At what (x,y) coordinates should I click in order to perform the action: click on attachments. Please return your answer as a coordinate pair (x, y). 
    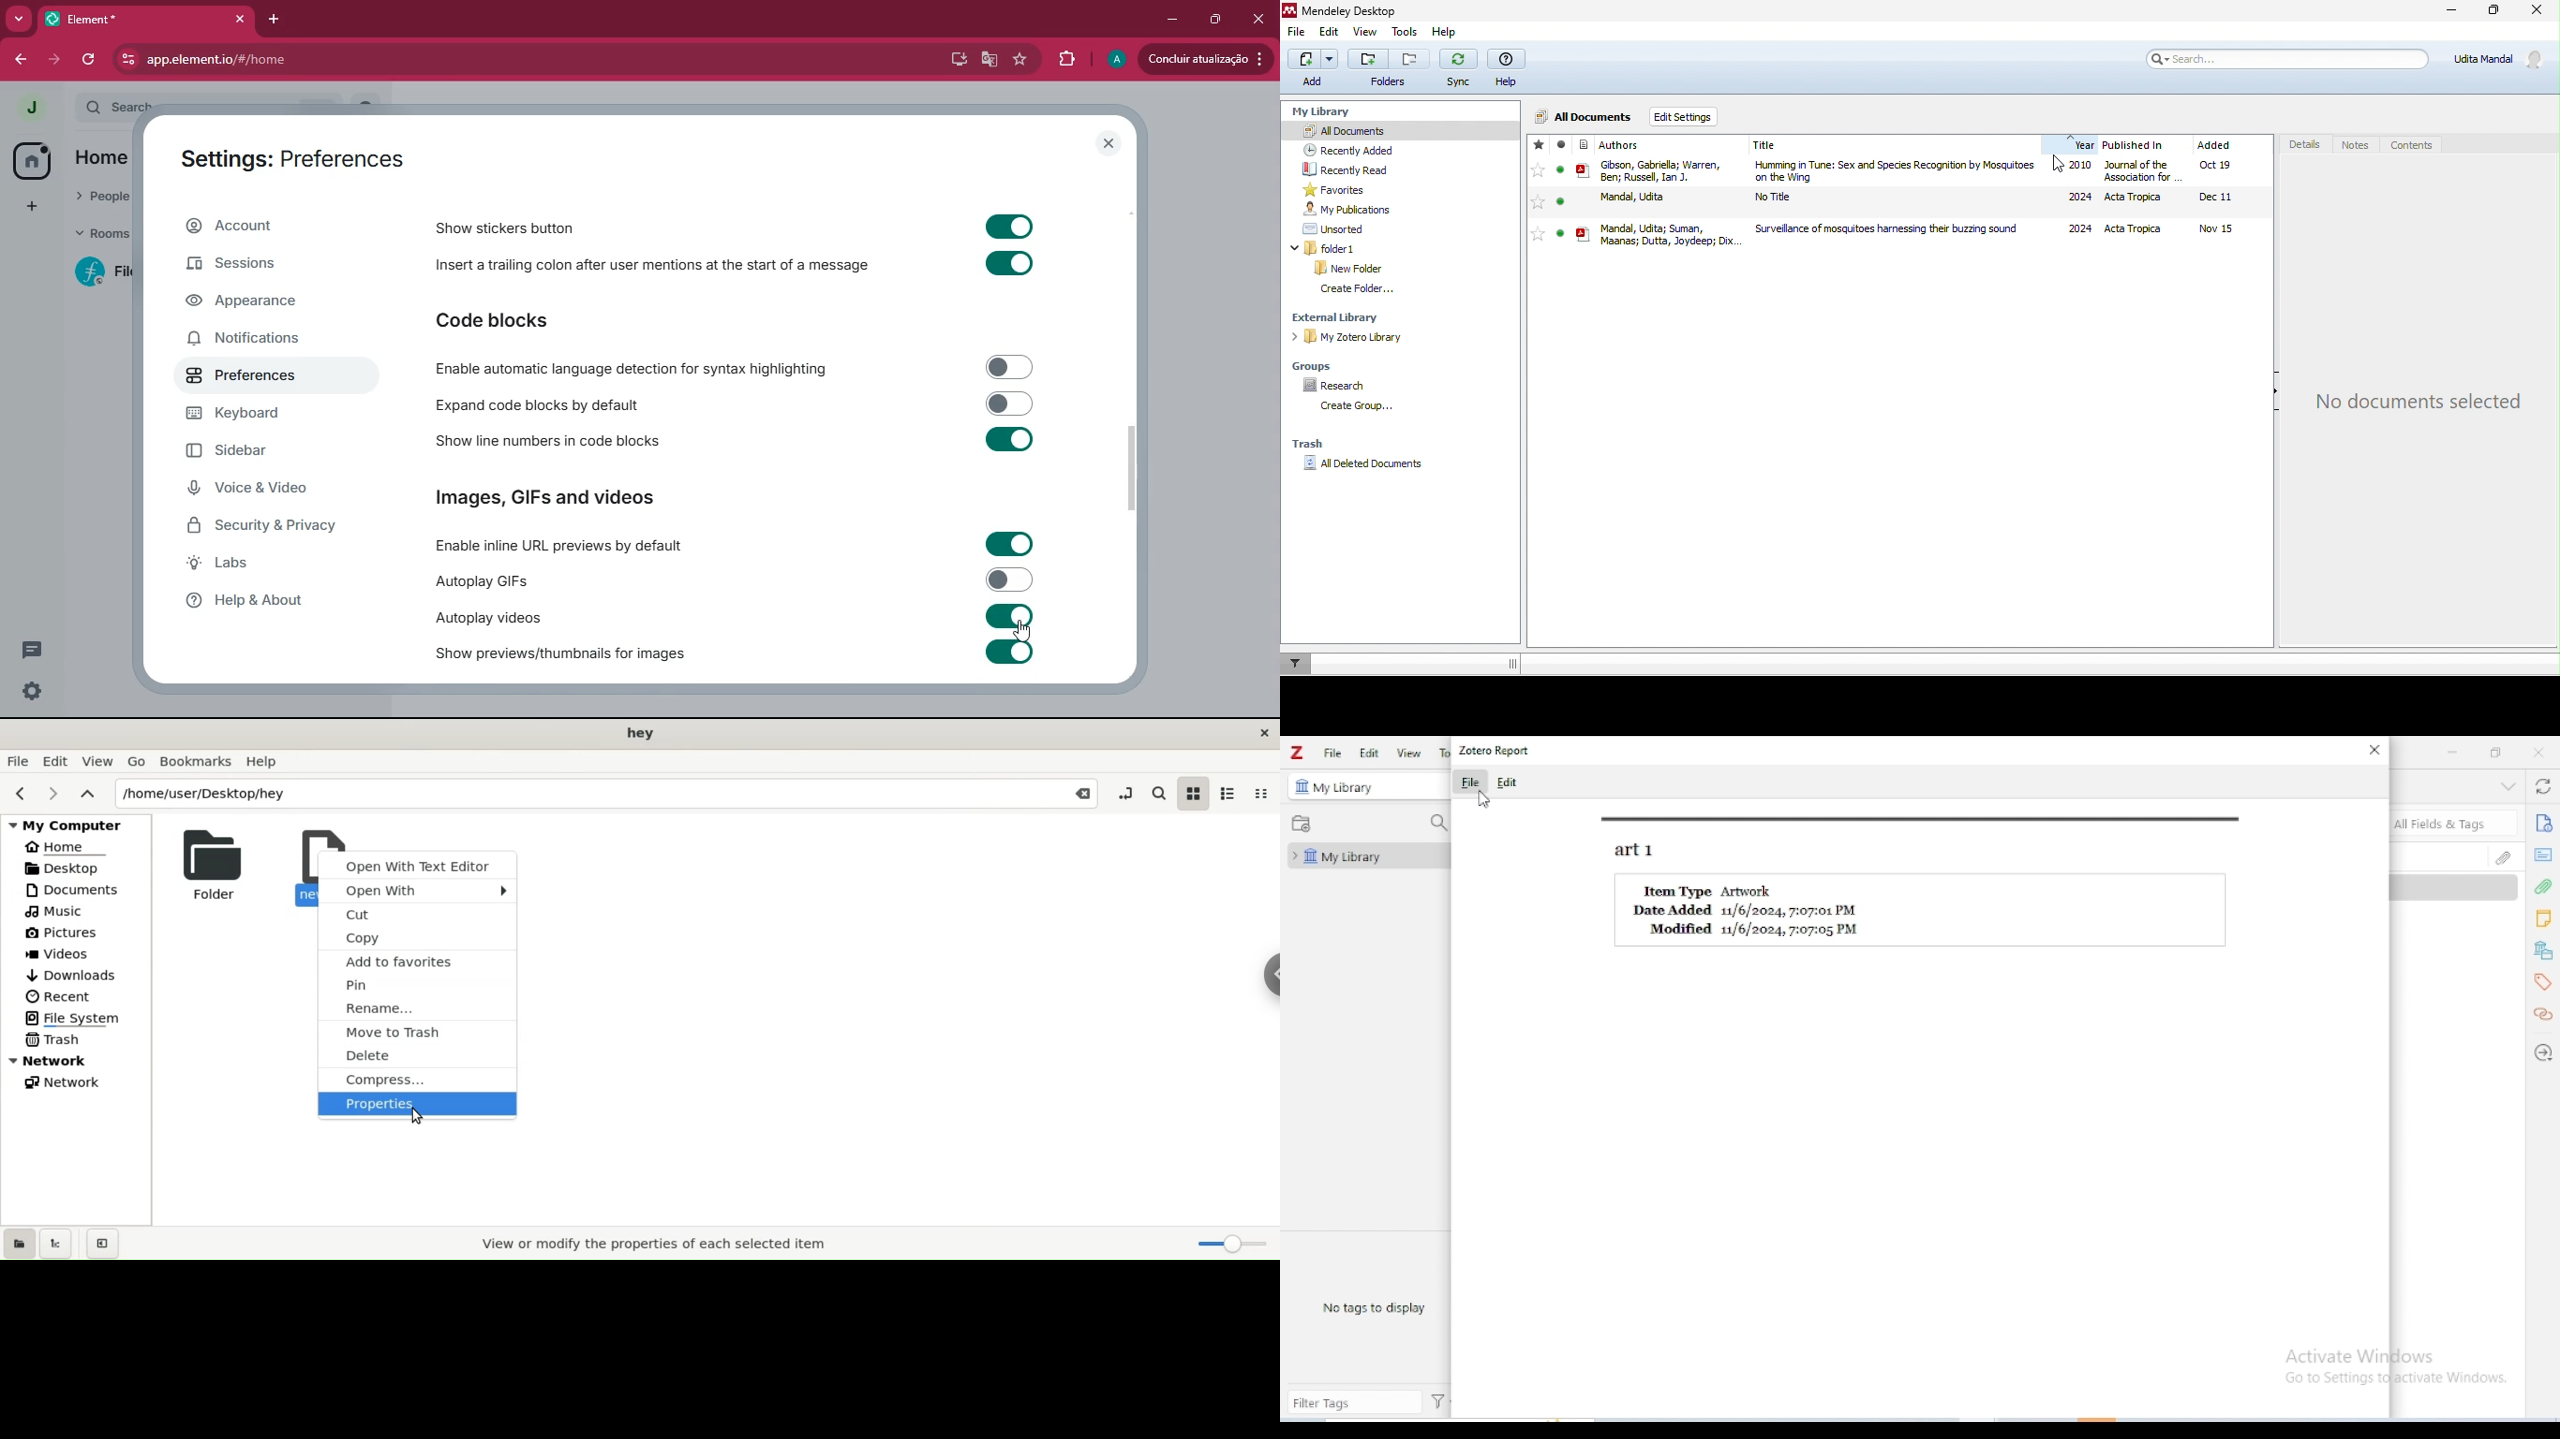
    Looking at the image, I should click on (2544, 888).